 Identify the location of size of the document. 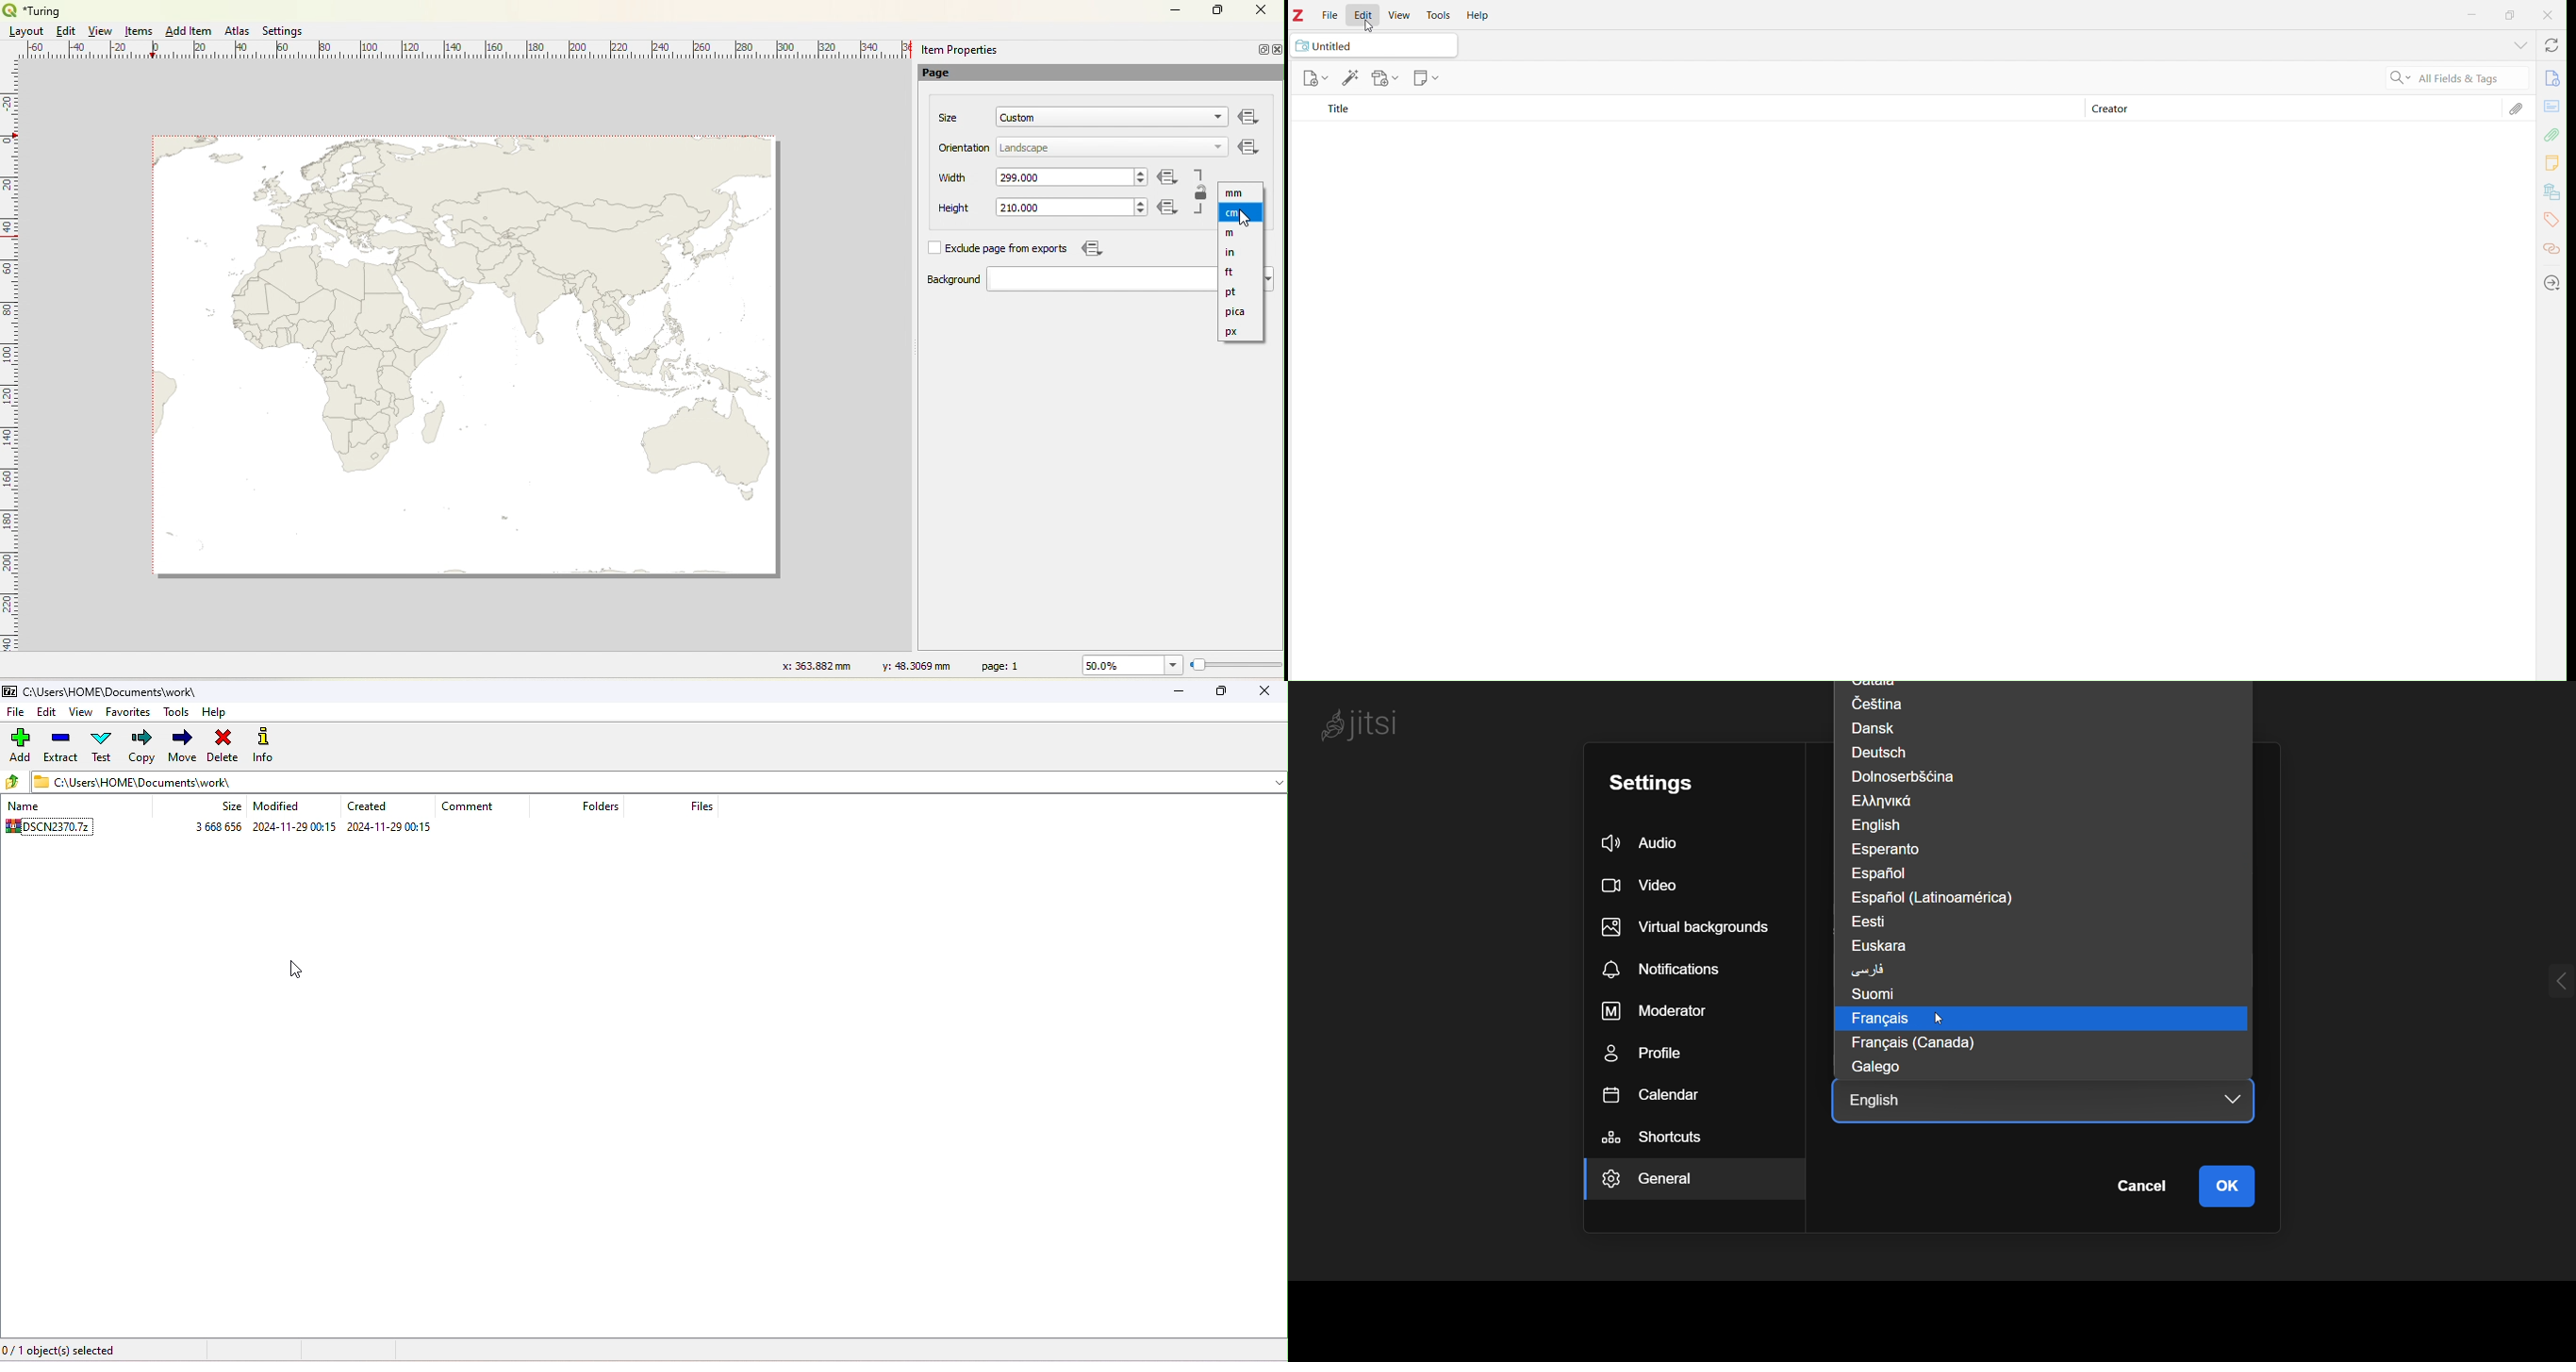
(214, 829).